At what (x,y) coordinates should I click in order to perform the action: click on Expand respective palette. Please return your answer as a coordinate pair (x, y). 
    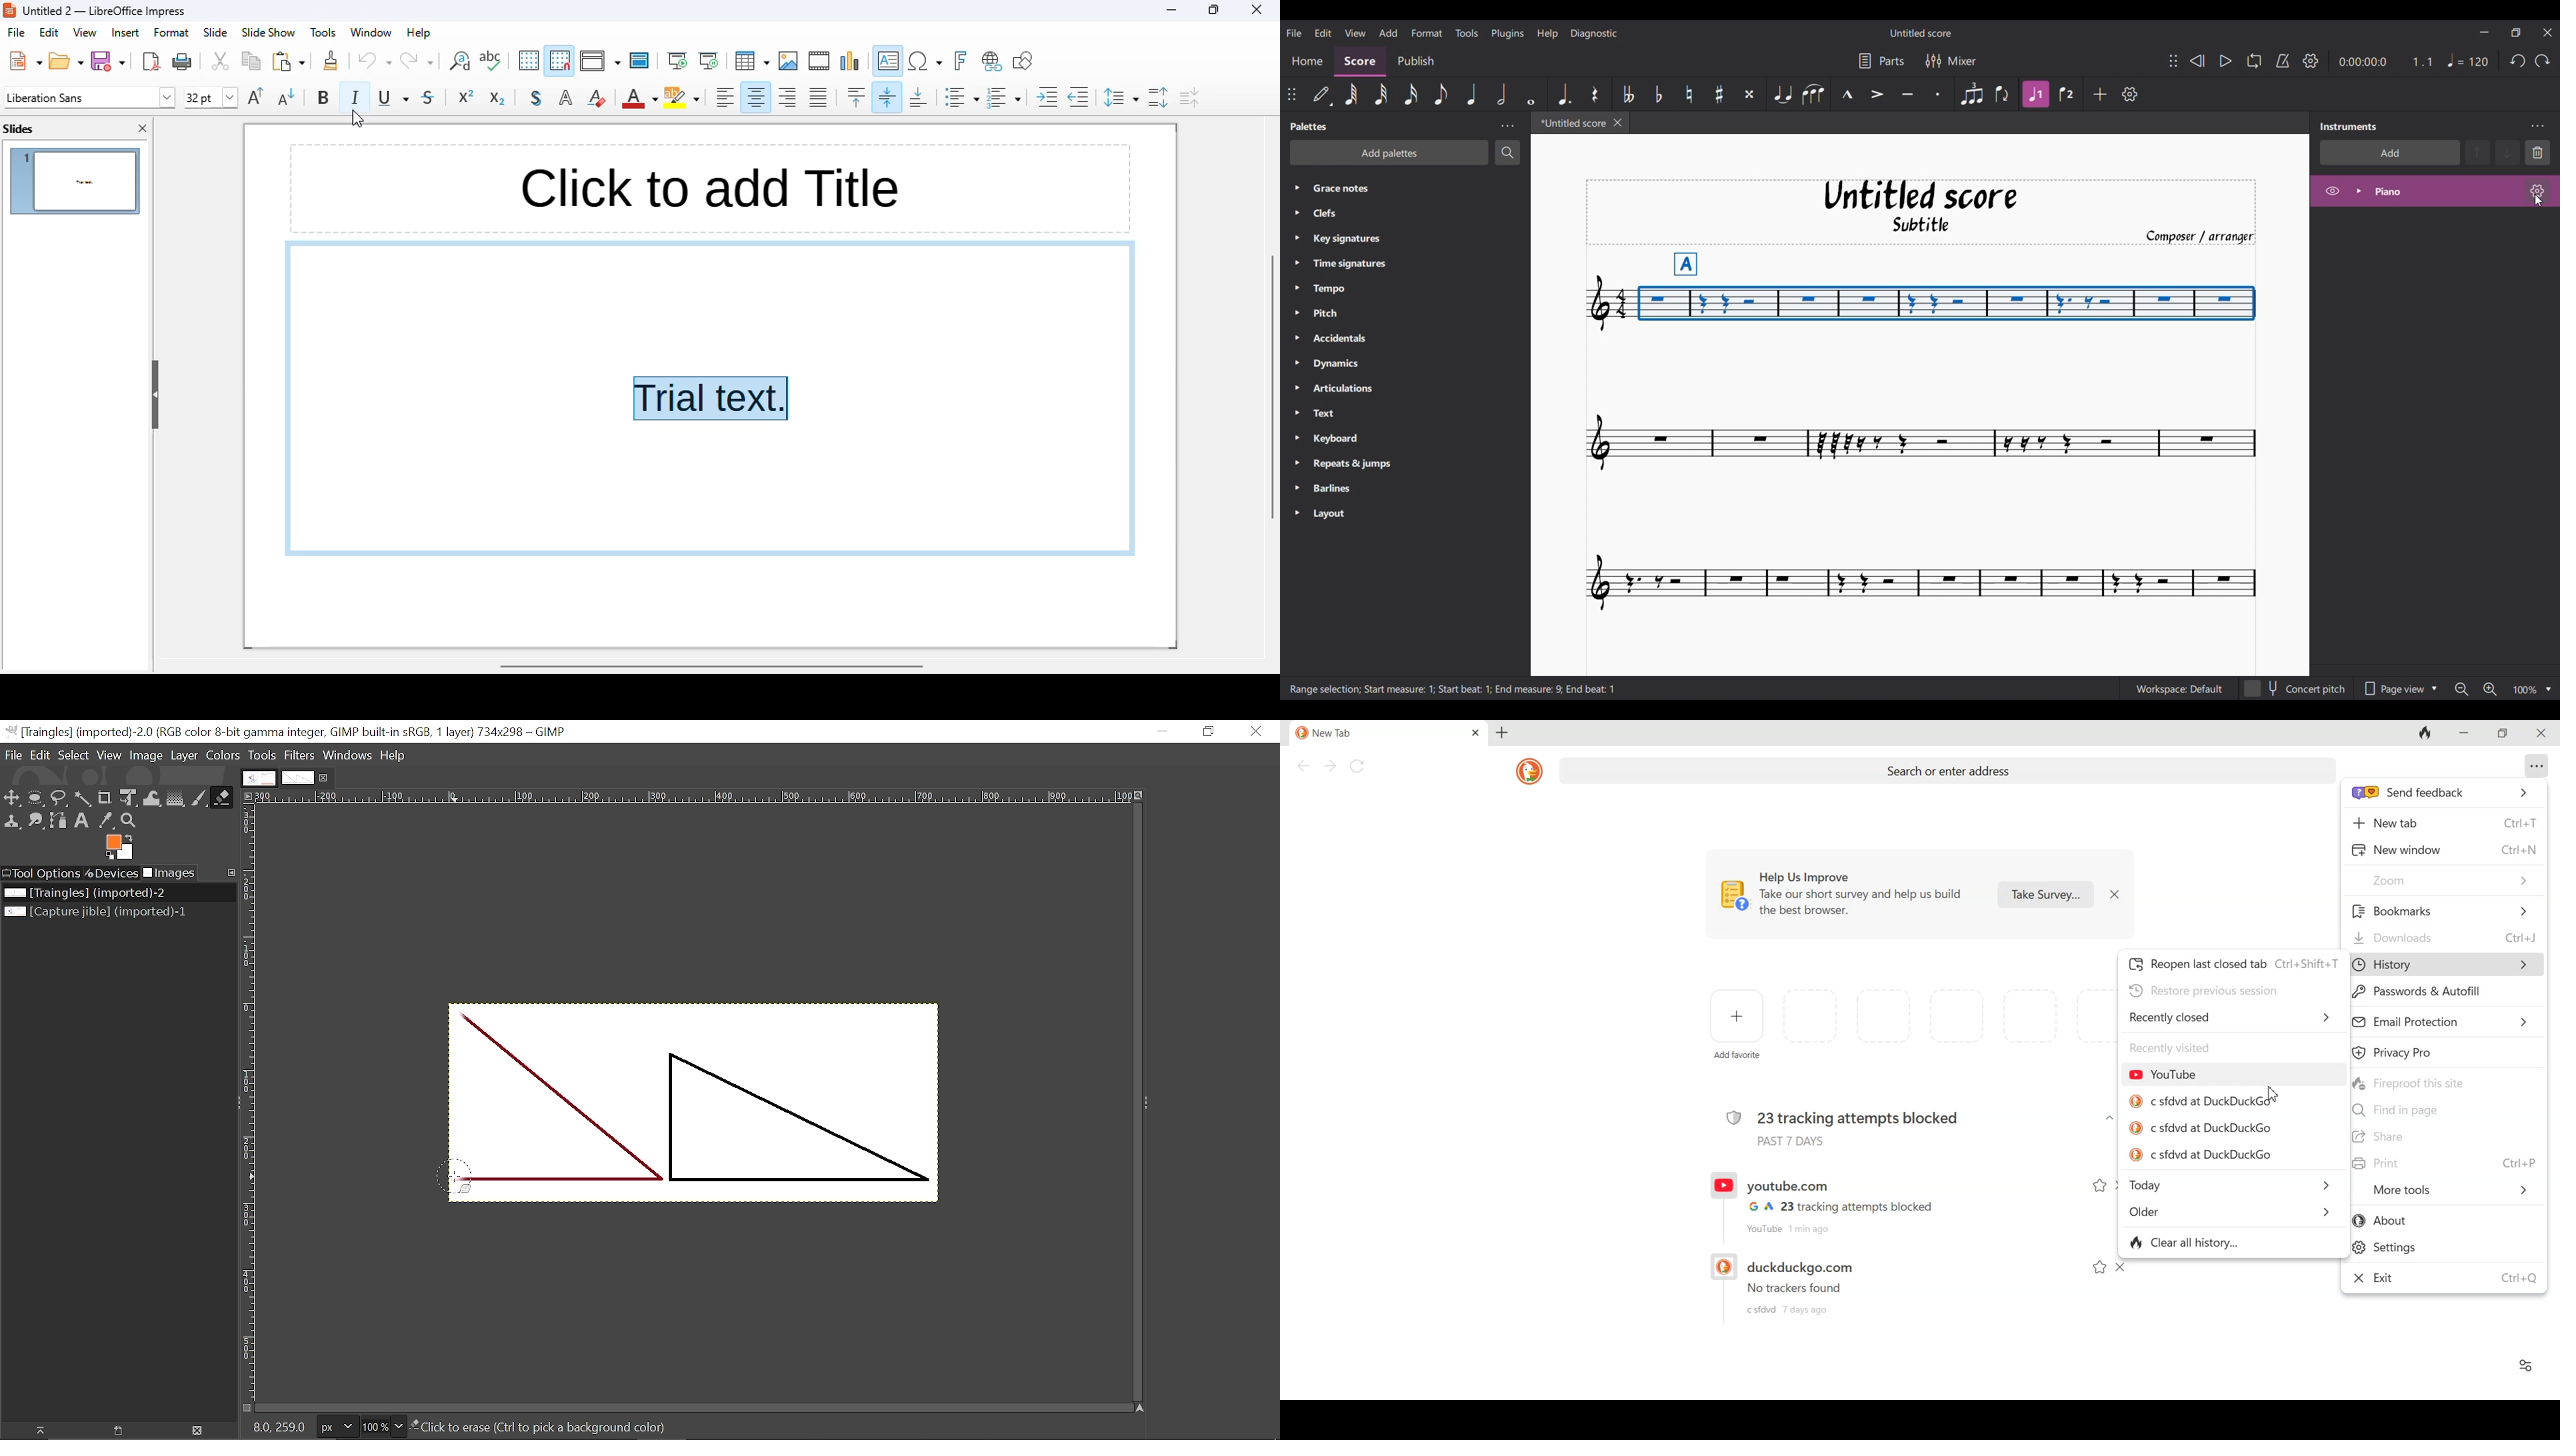
    Looking at the image, I should click on (1292, 350).